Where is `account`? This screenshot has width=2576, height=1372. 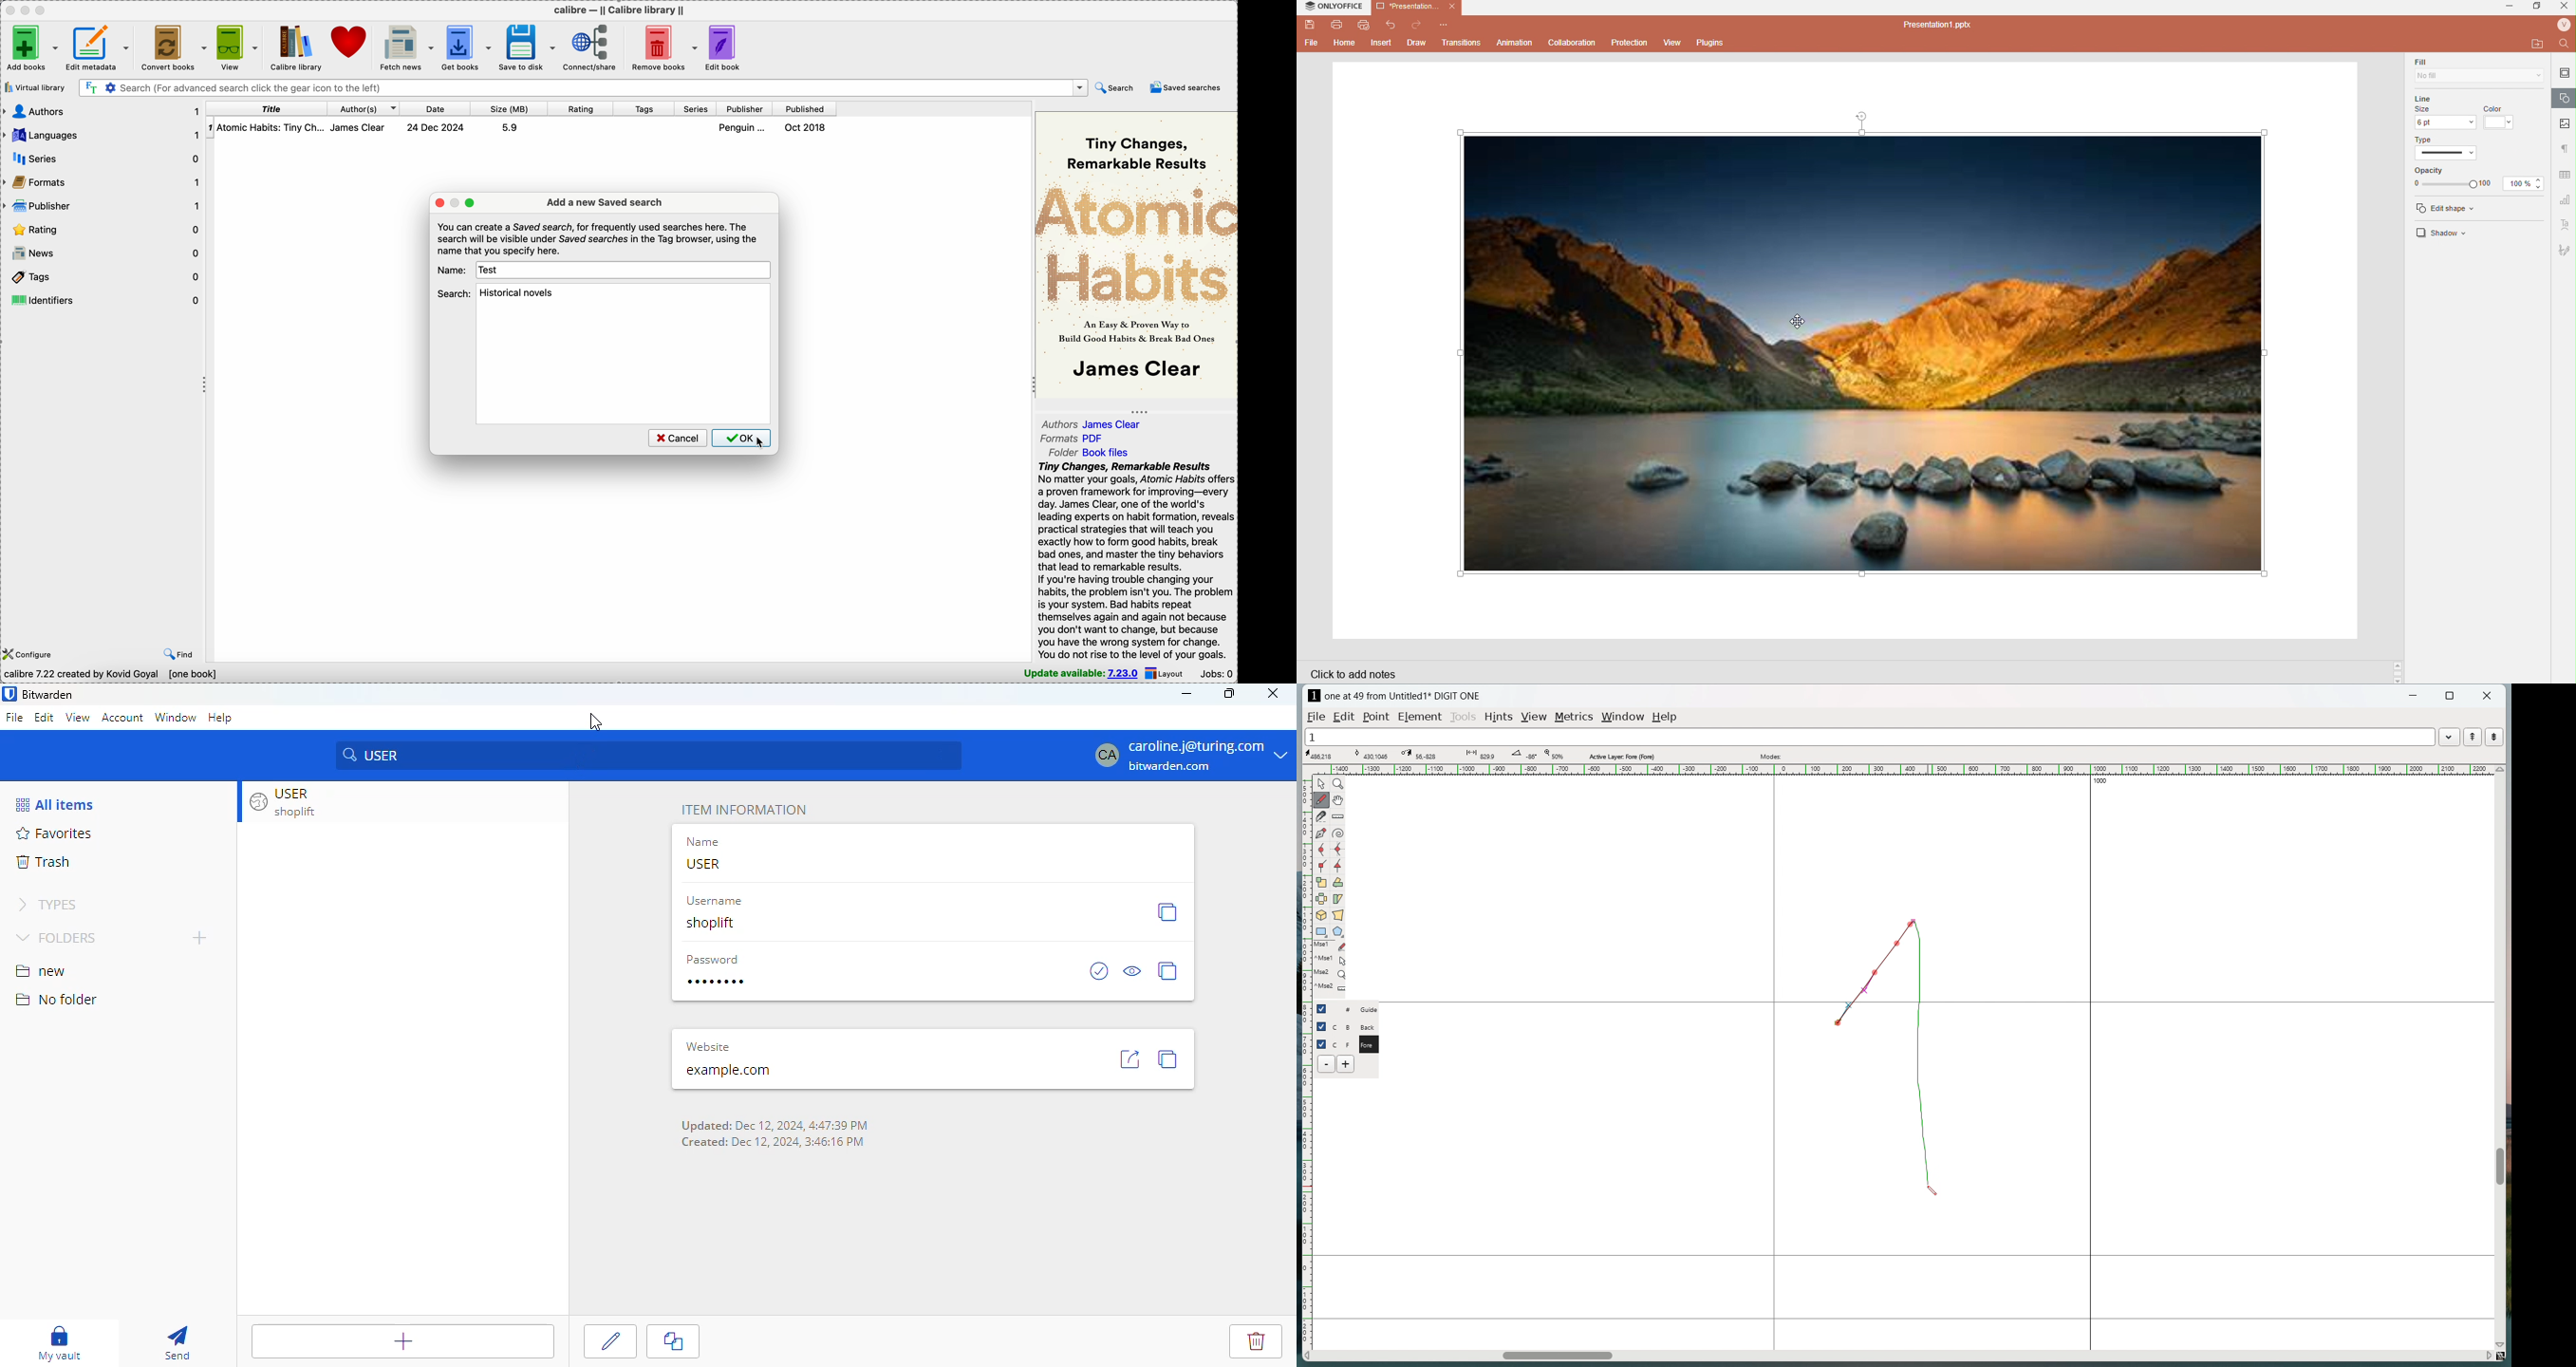 account is located at coordinates (122, 720).